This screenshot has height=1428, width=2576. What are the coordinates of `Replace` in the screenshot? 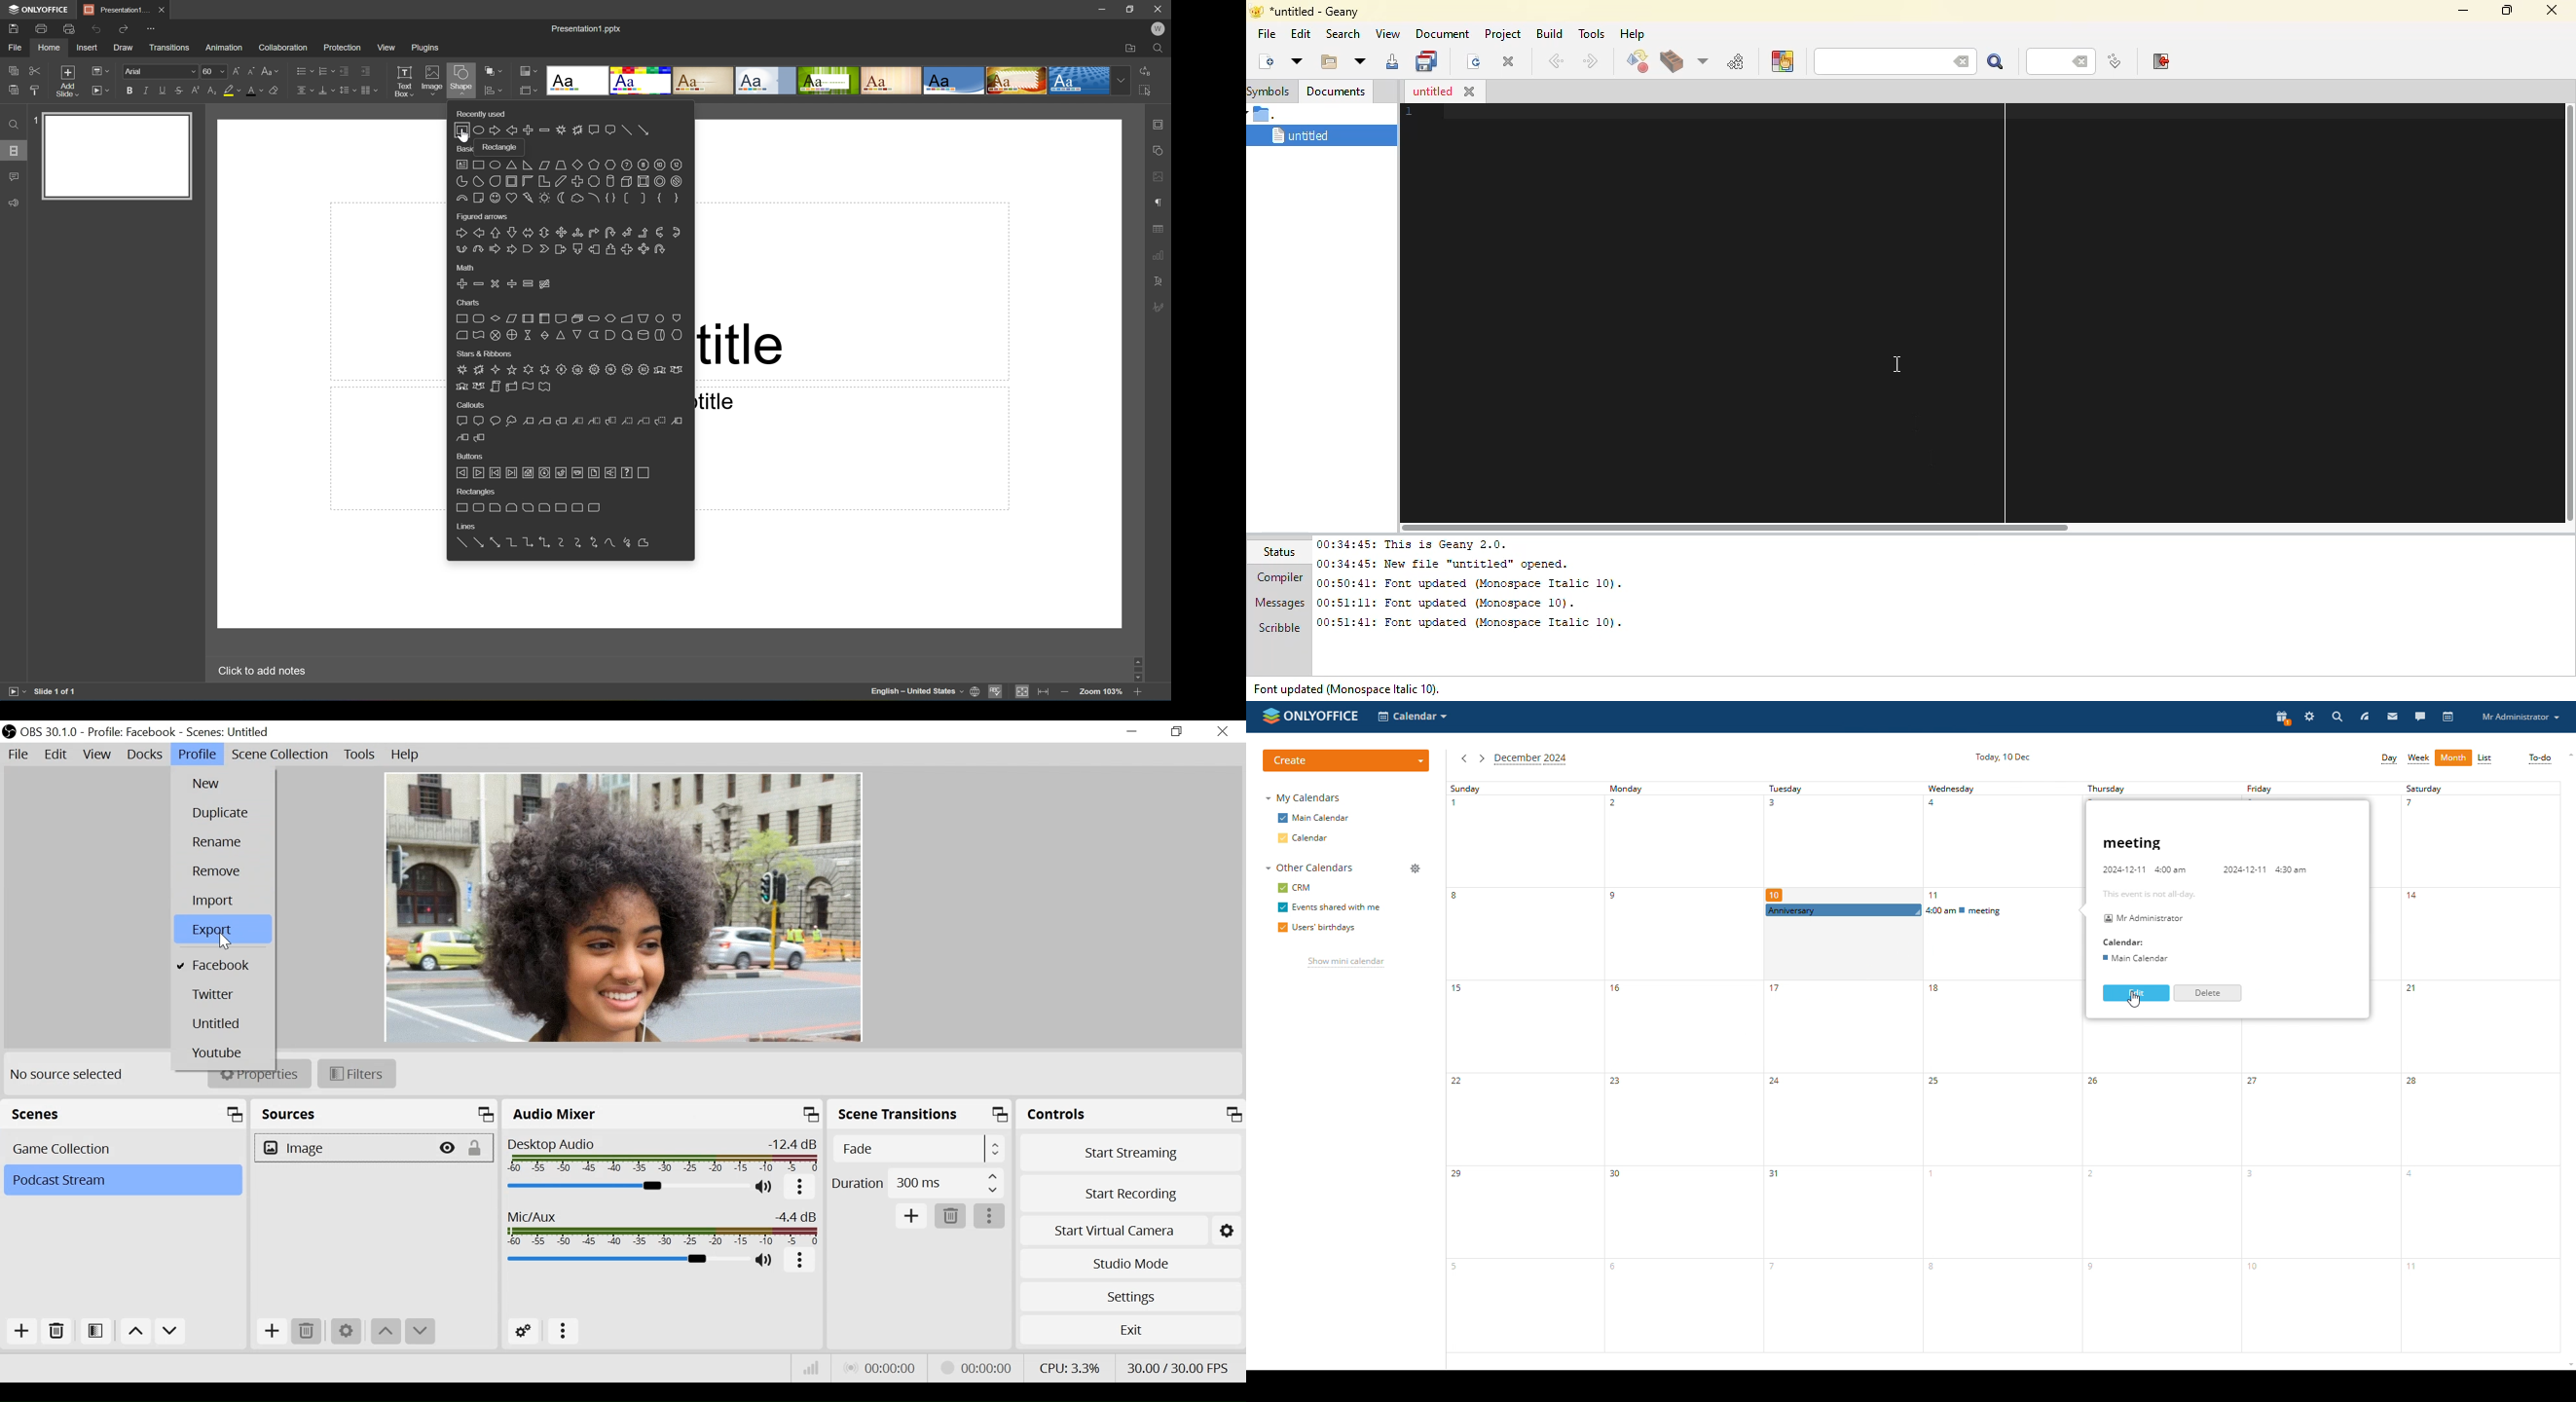 It's located at (1148, 70).